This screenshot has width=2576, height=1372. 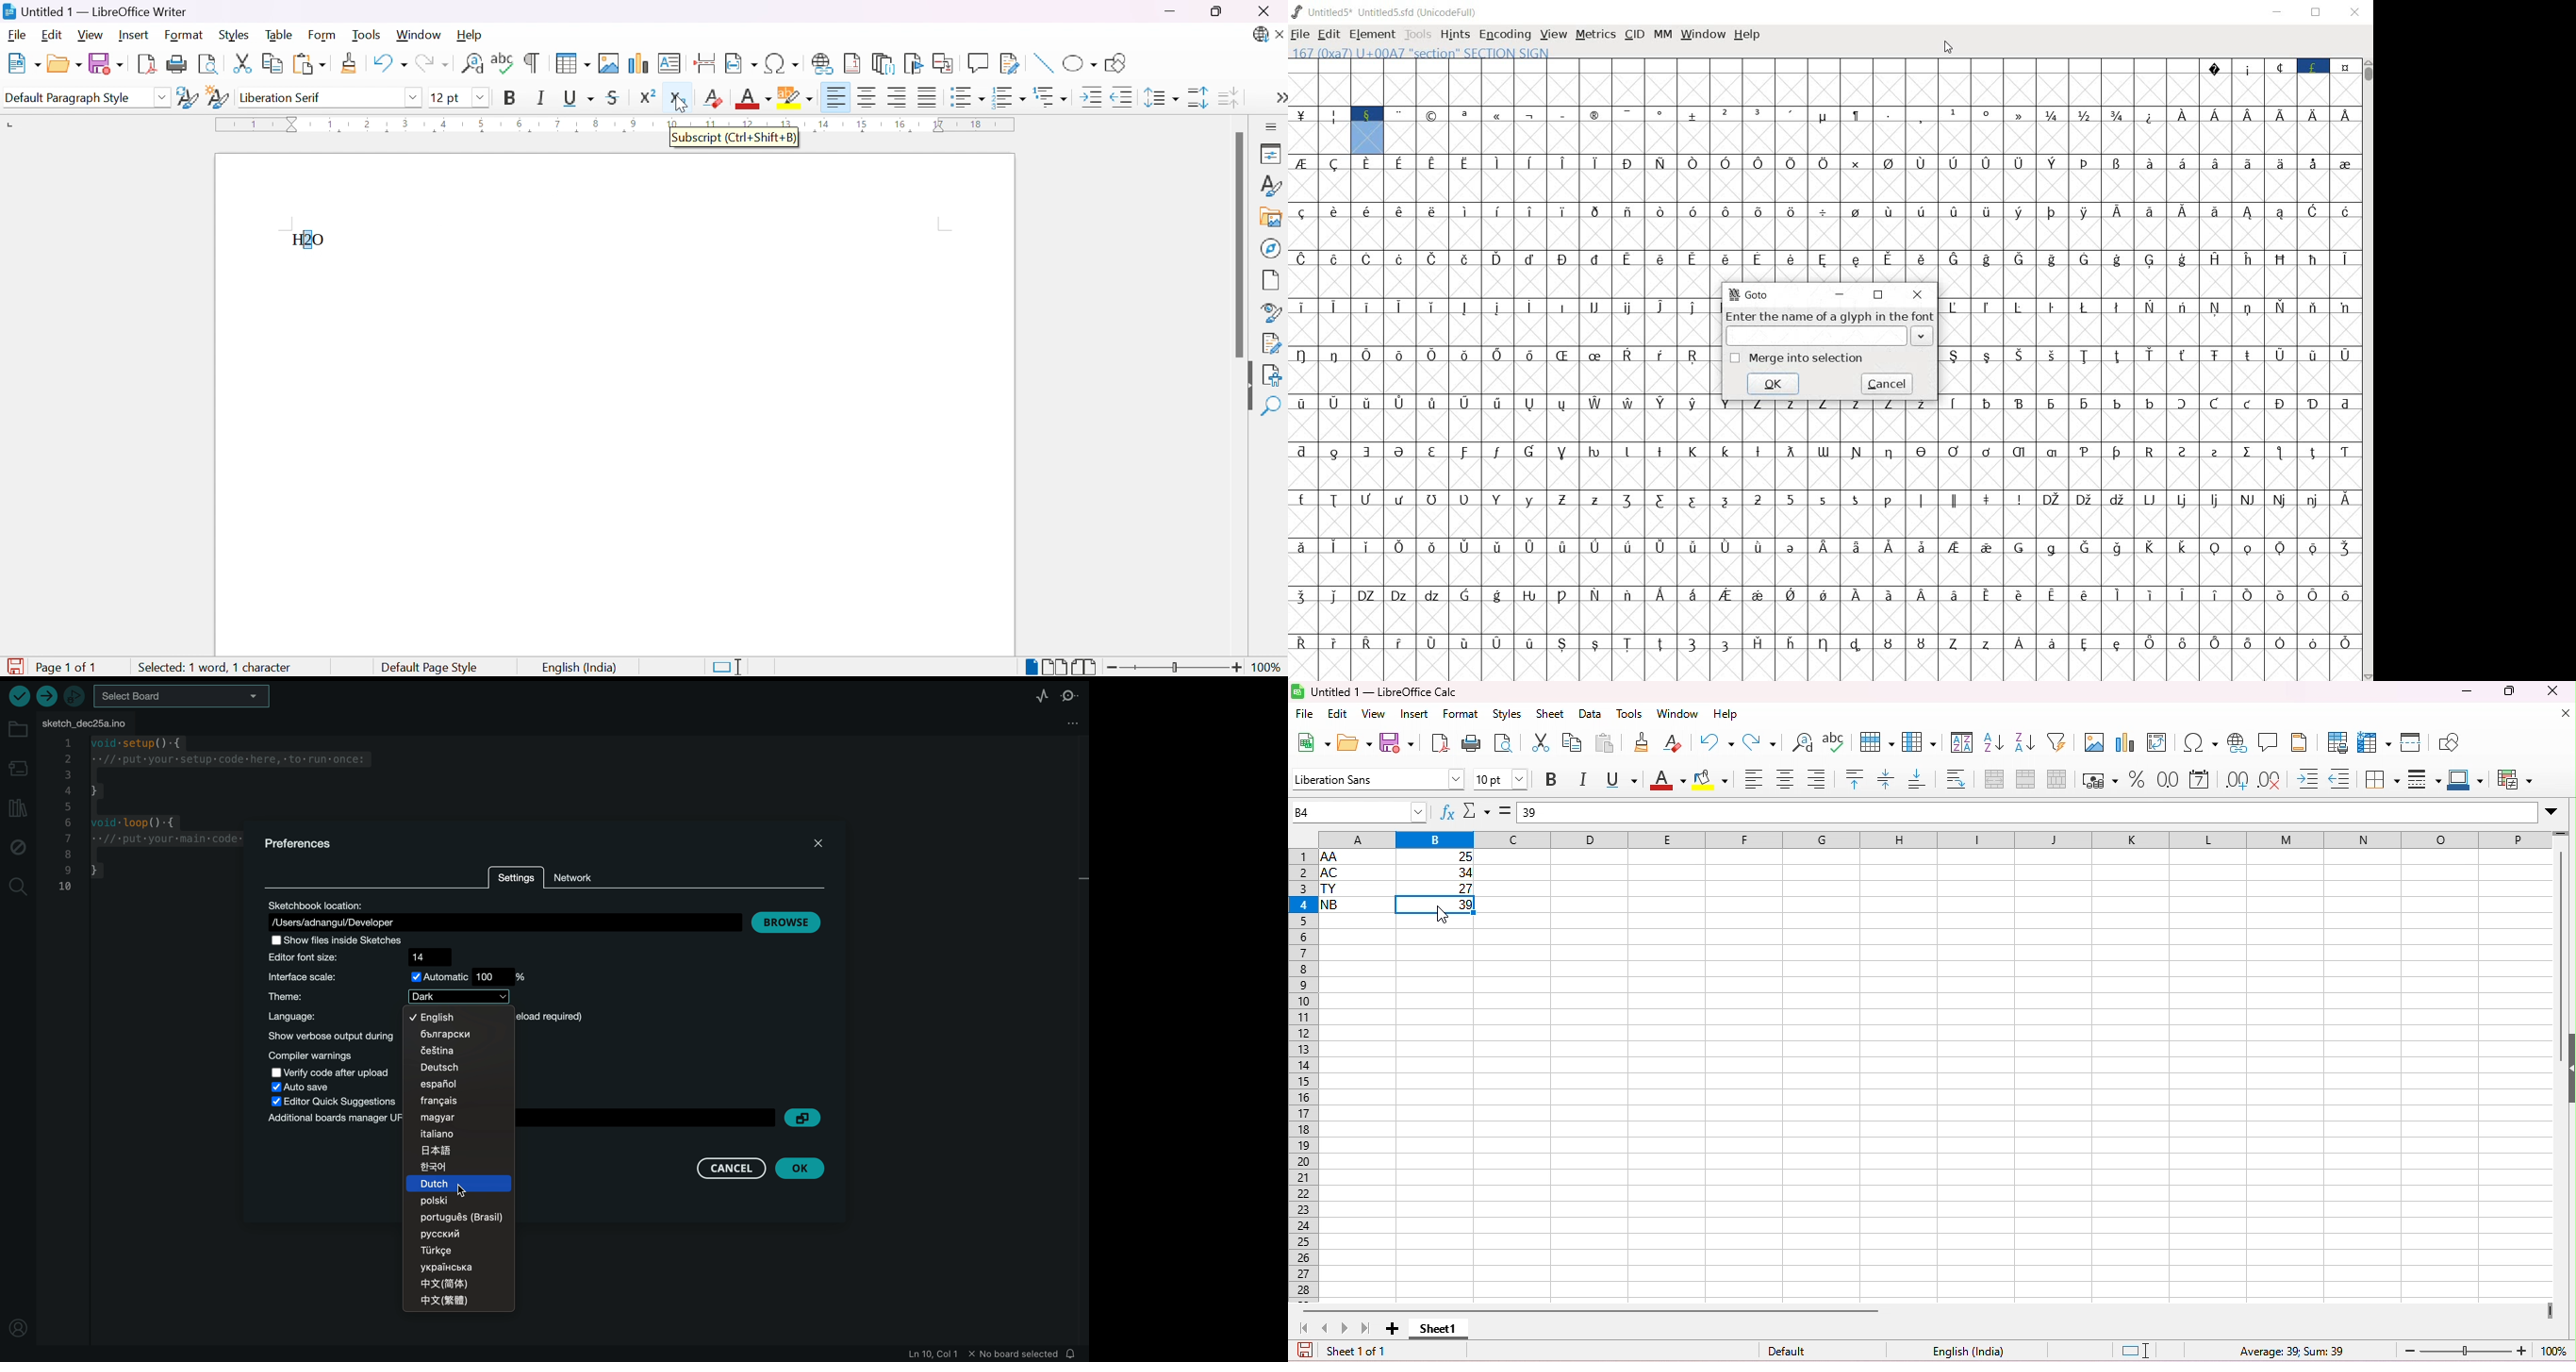 I want to click on Ruler, so click(x=620, y=120).